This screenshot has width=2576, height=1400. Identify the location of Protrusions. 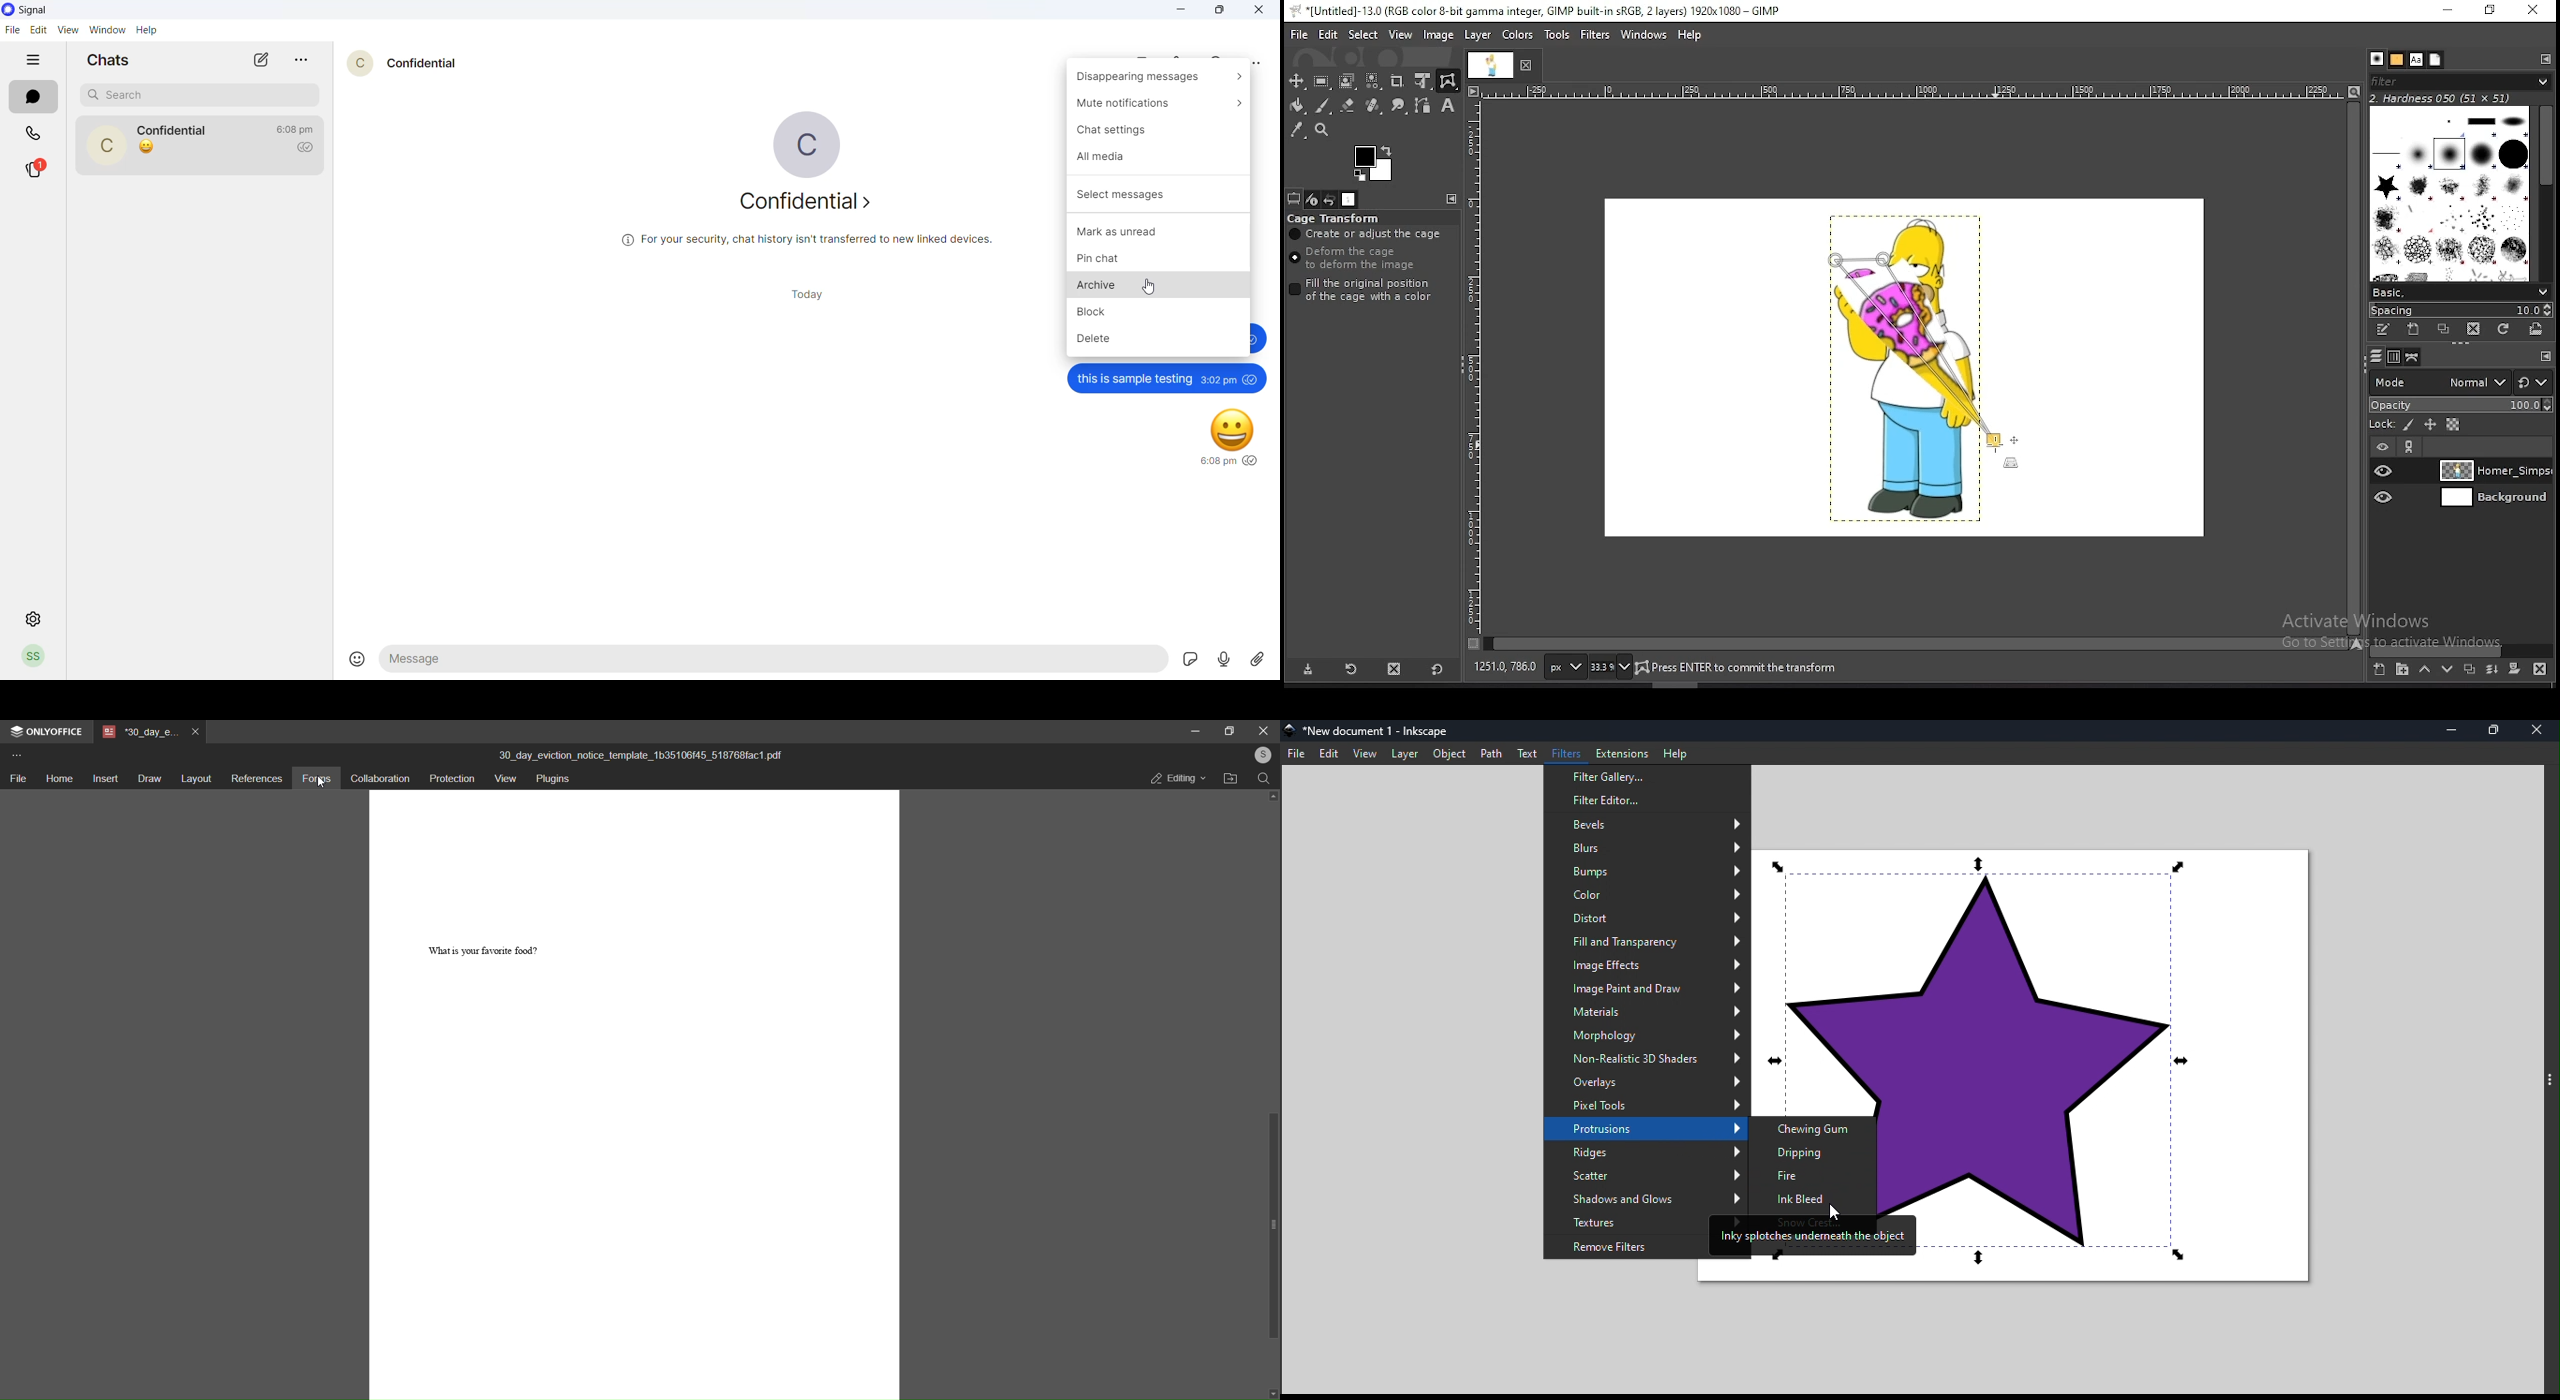
(1643, 1130).